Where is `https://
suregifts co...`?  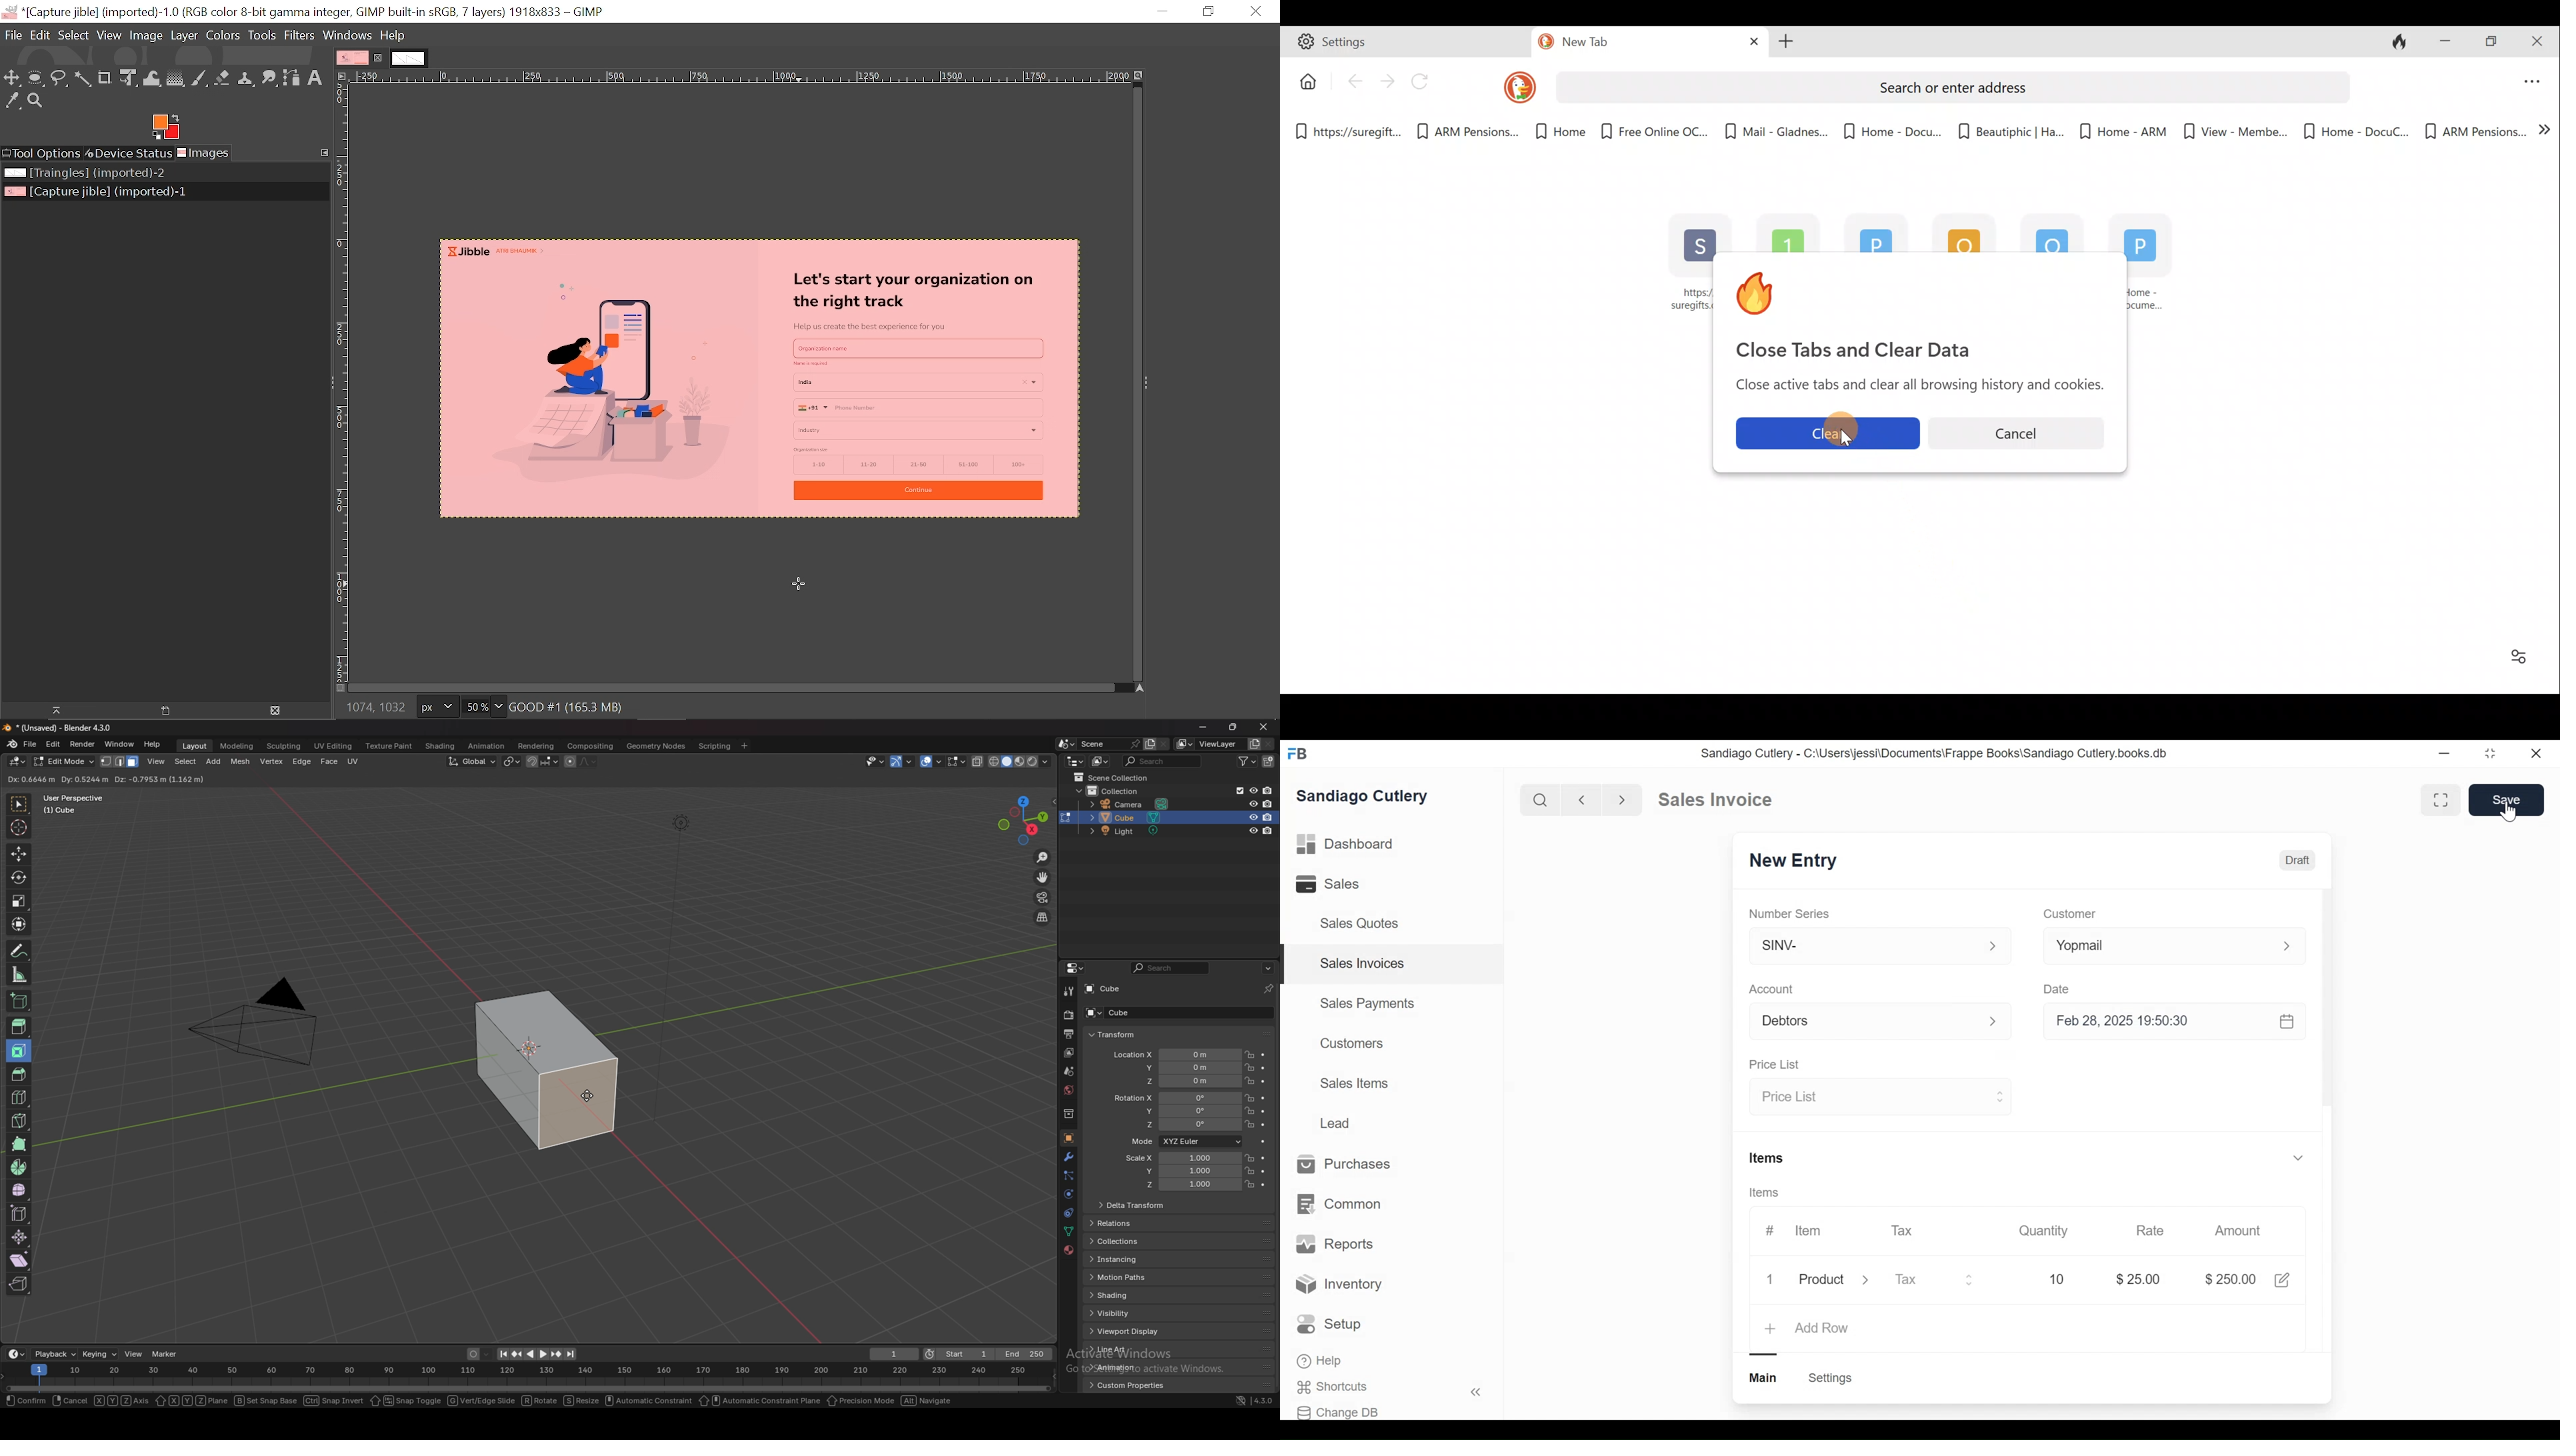
https://
suregifts co... is located at coordinates (1683, 265).